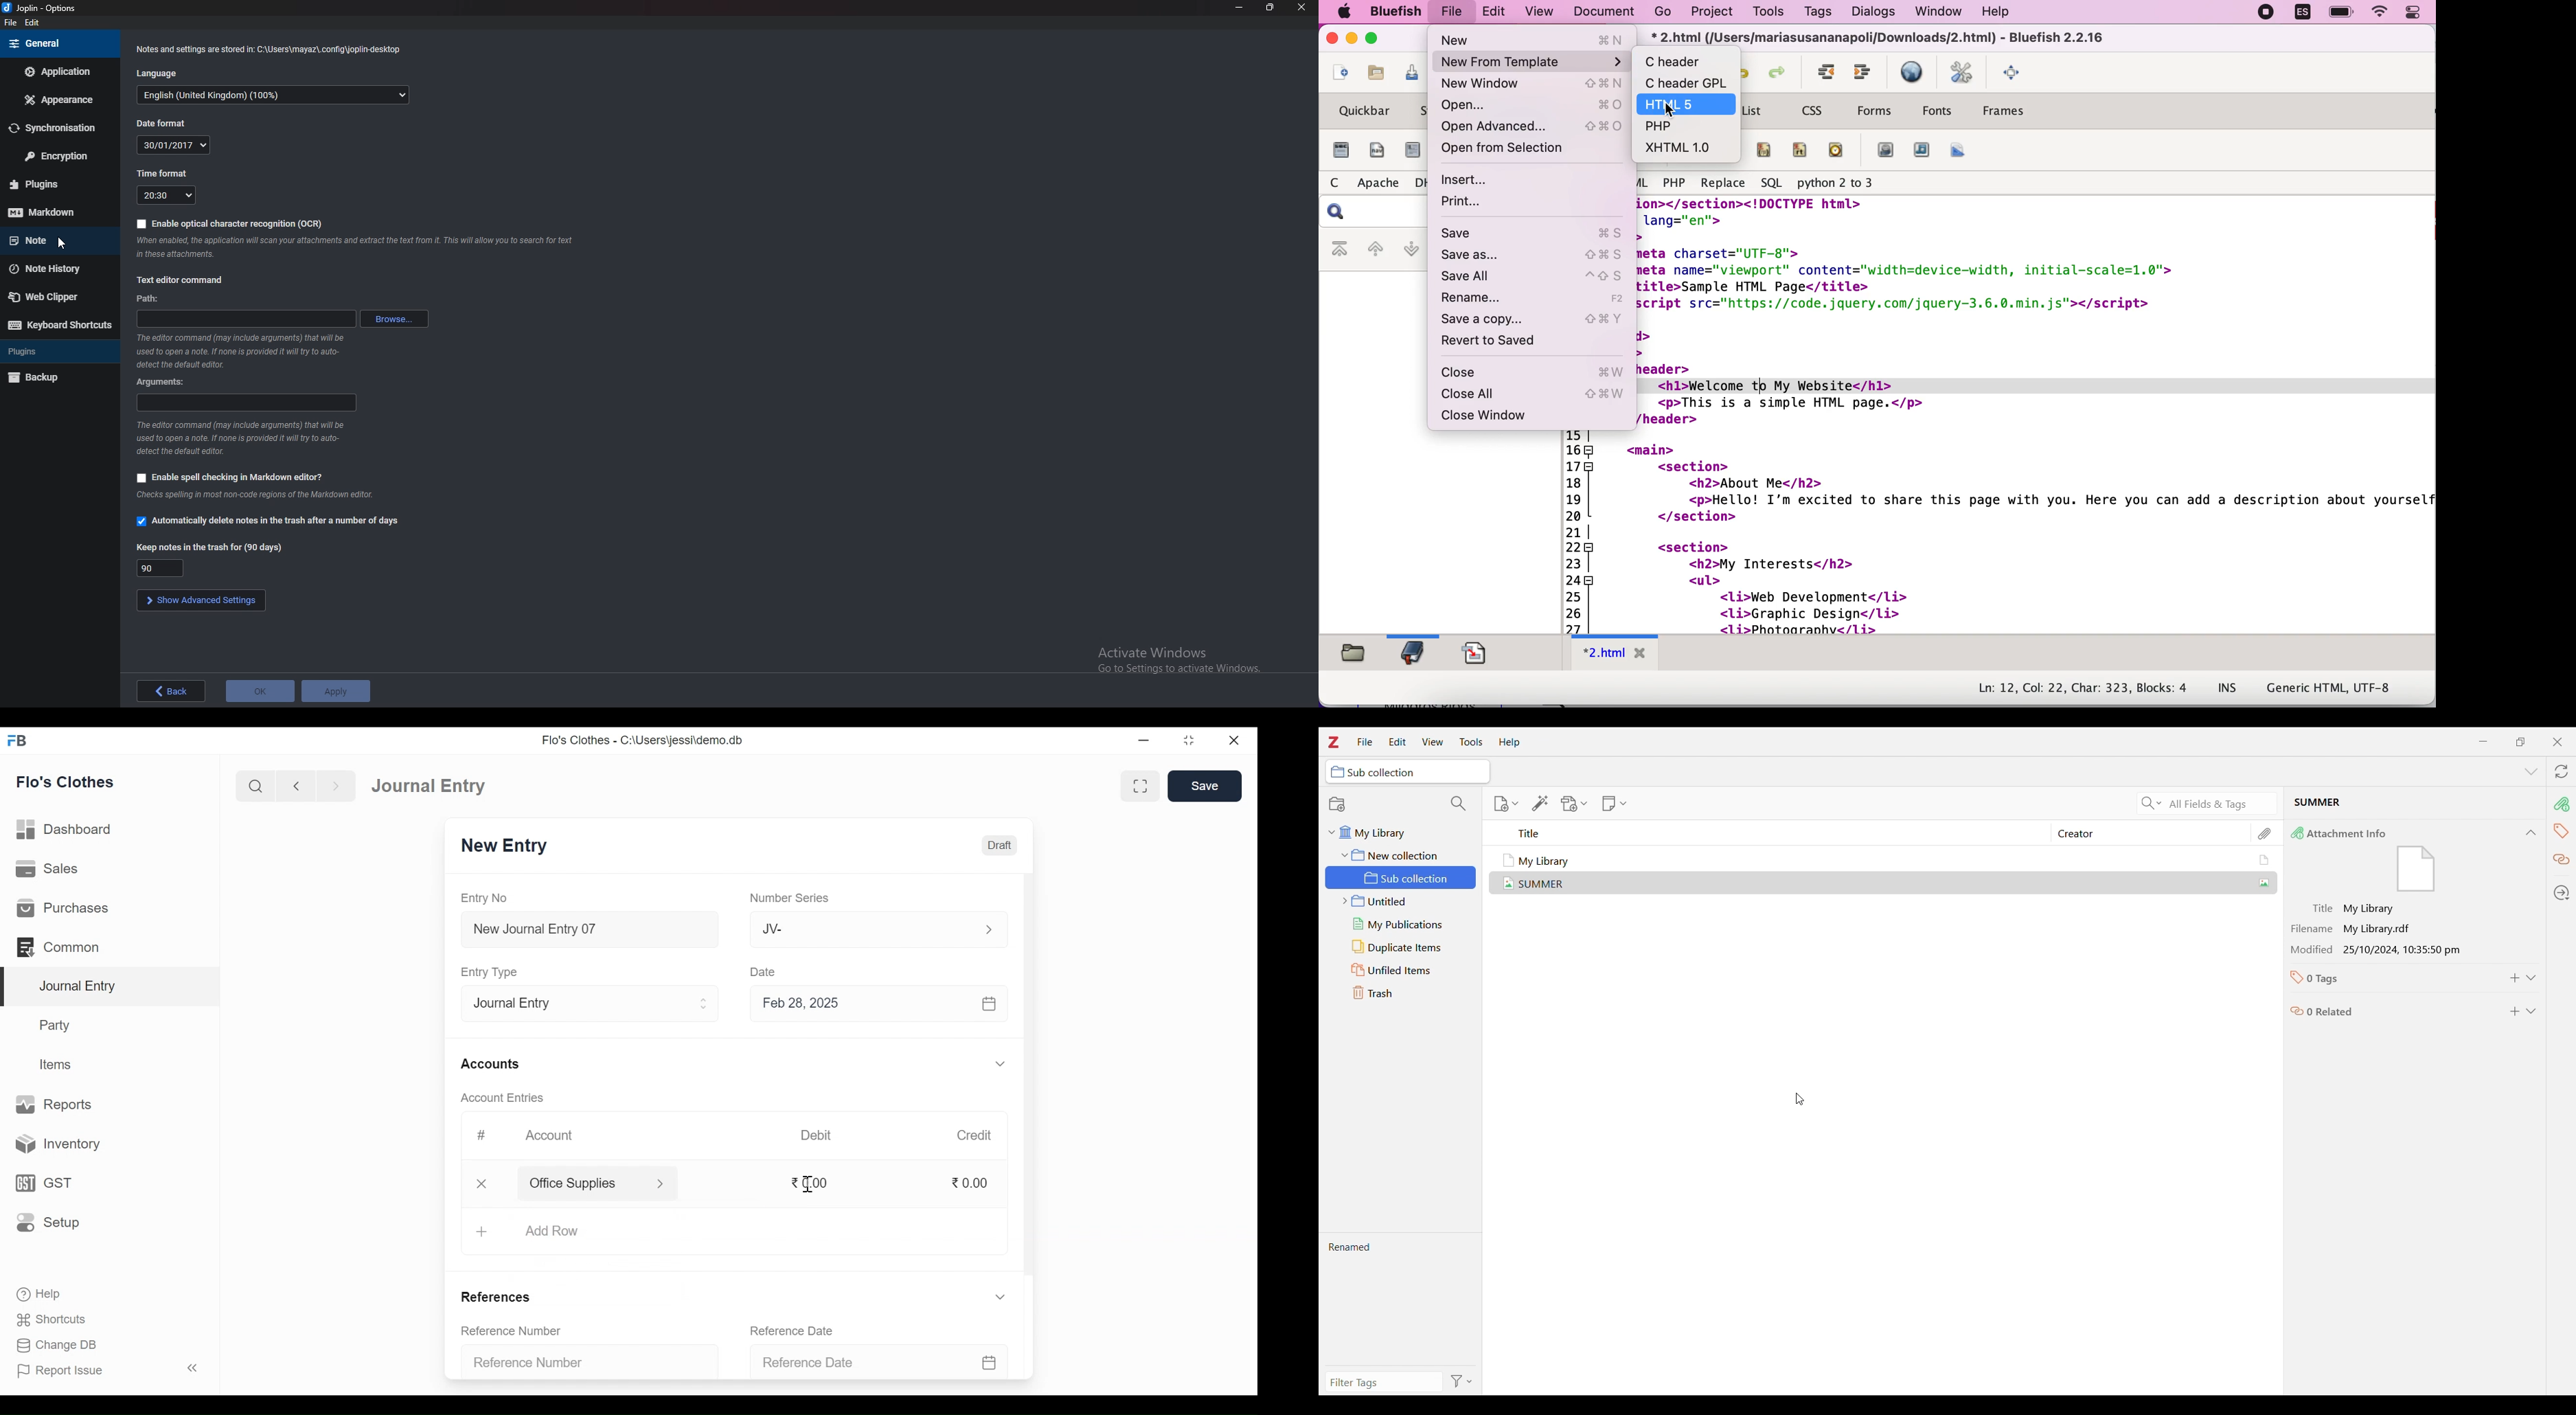 This screenshot has height=1428, width=2576. I want to click on New collection, so click(1383, 803).